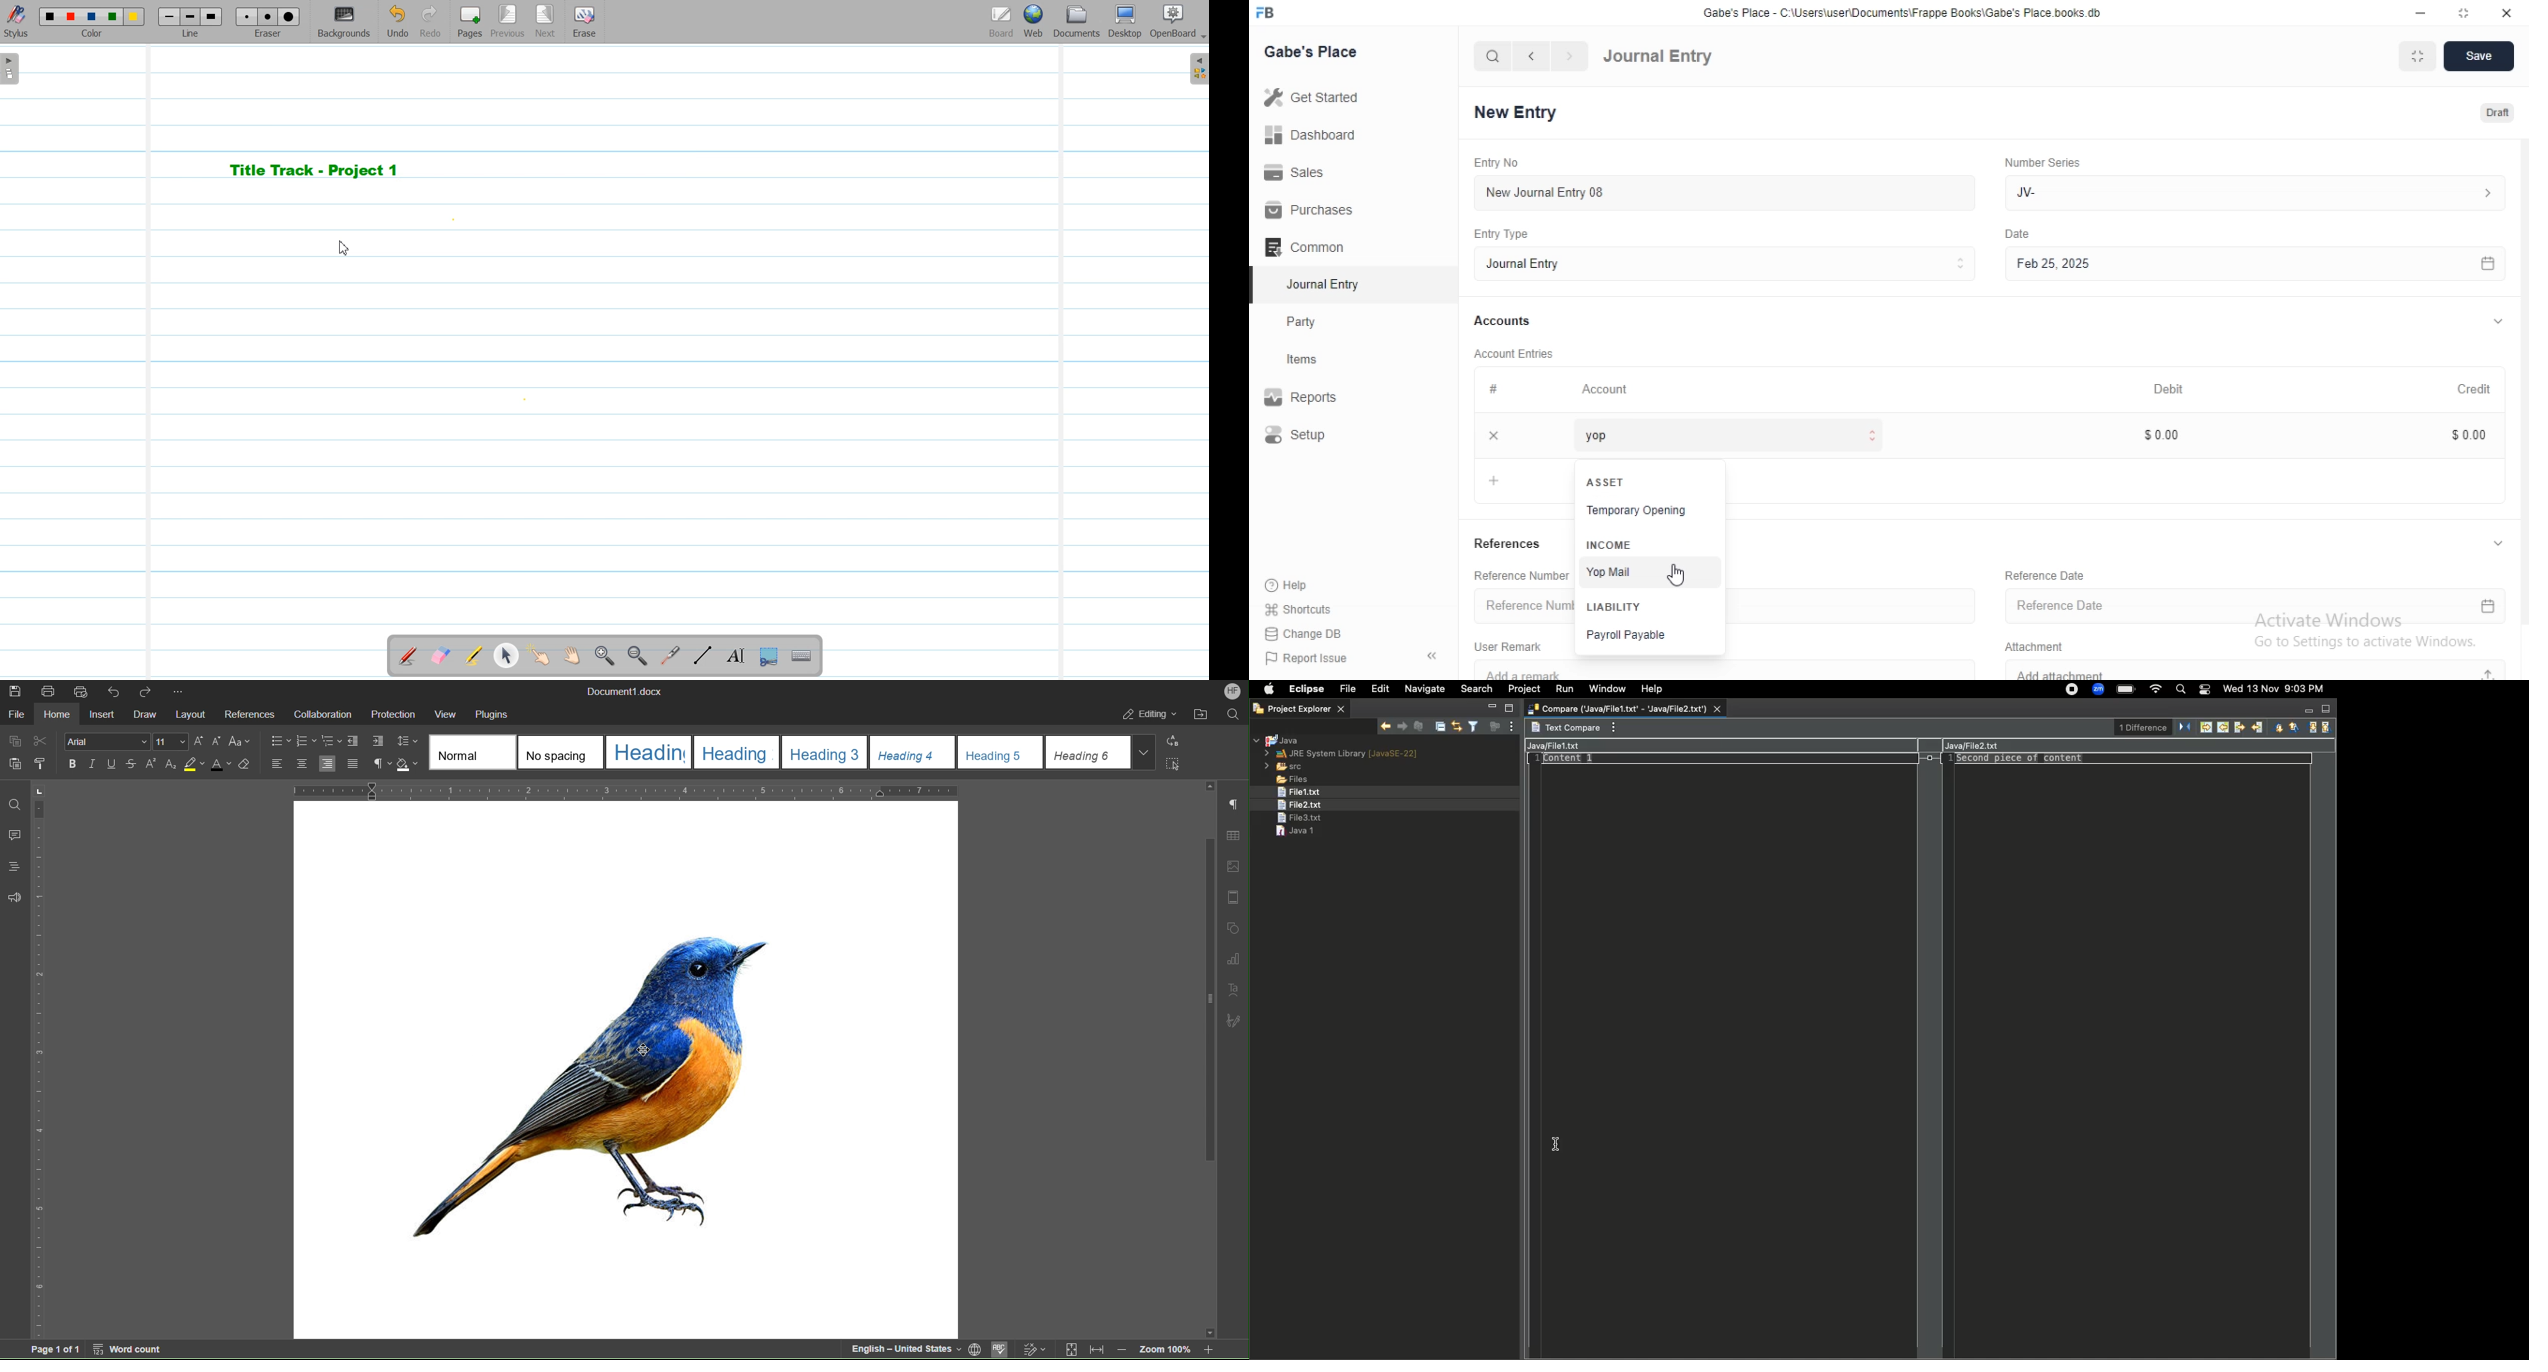 This screenshot has height=1372, width=2548. What do you see at coordinates (378, 743) in the screenshot?
I see `Increase Indent` at bounding box center [378, 743].